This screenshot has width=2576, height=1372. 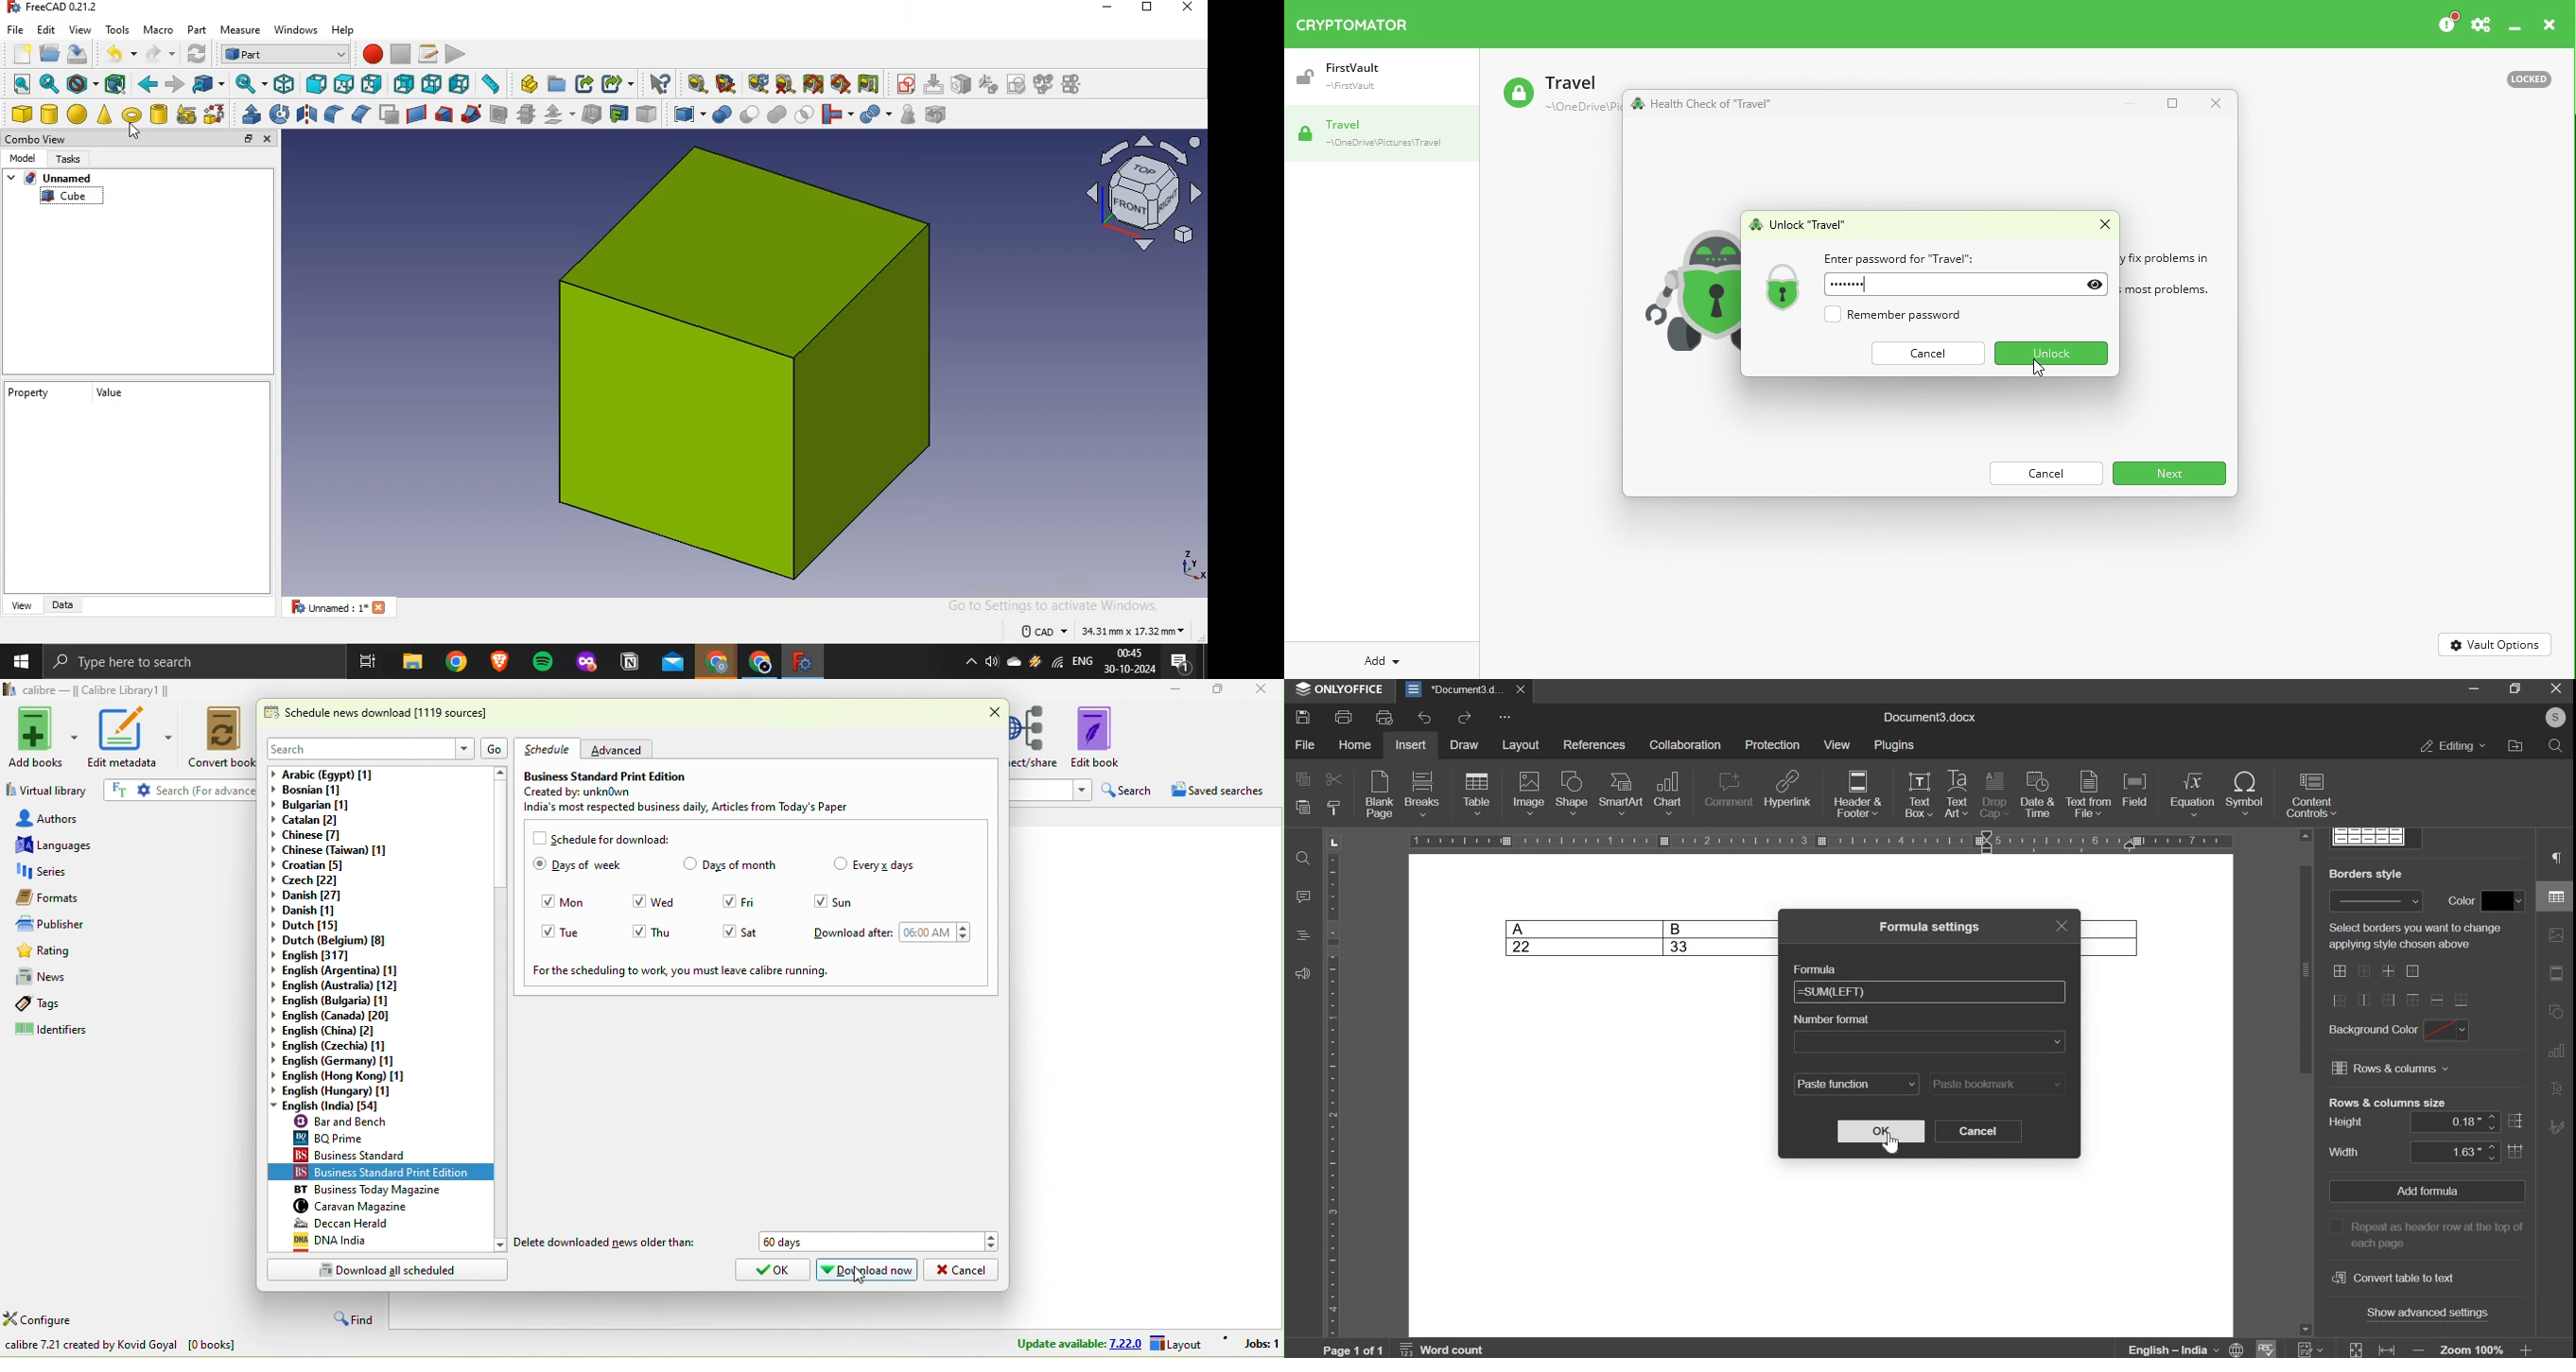 I want to click on find, so click(x=1304, y=860).